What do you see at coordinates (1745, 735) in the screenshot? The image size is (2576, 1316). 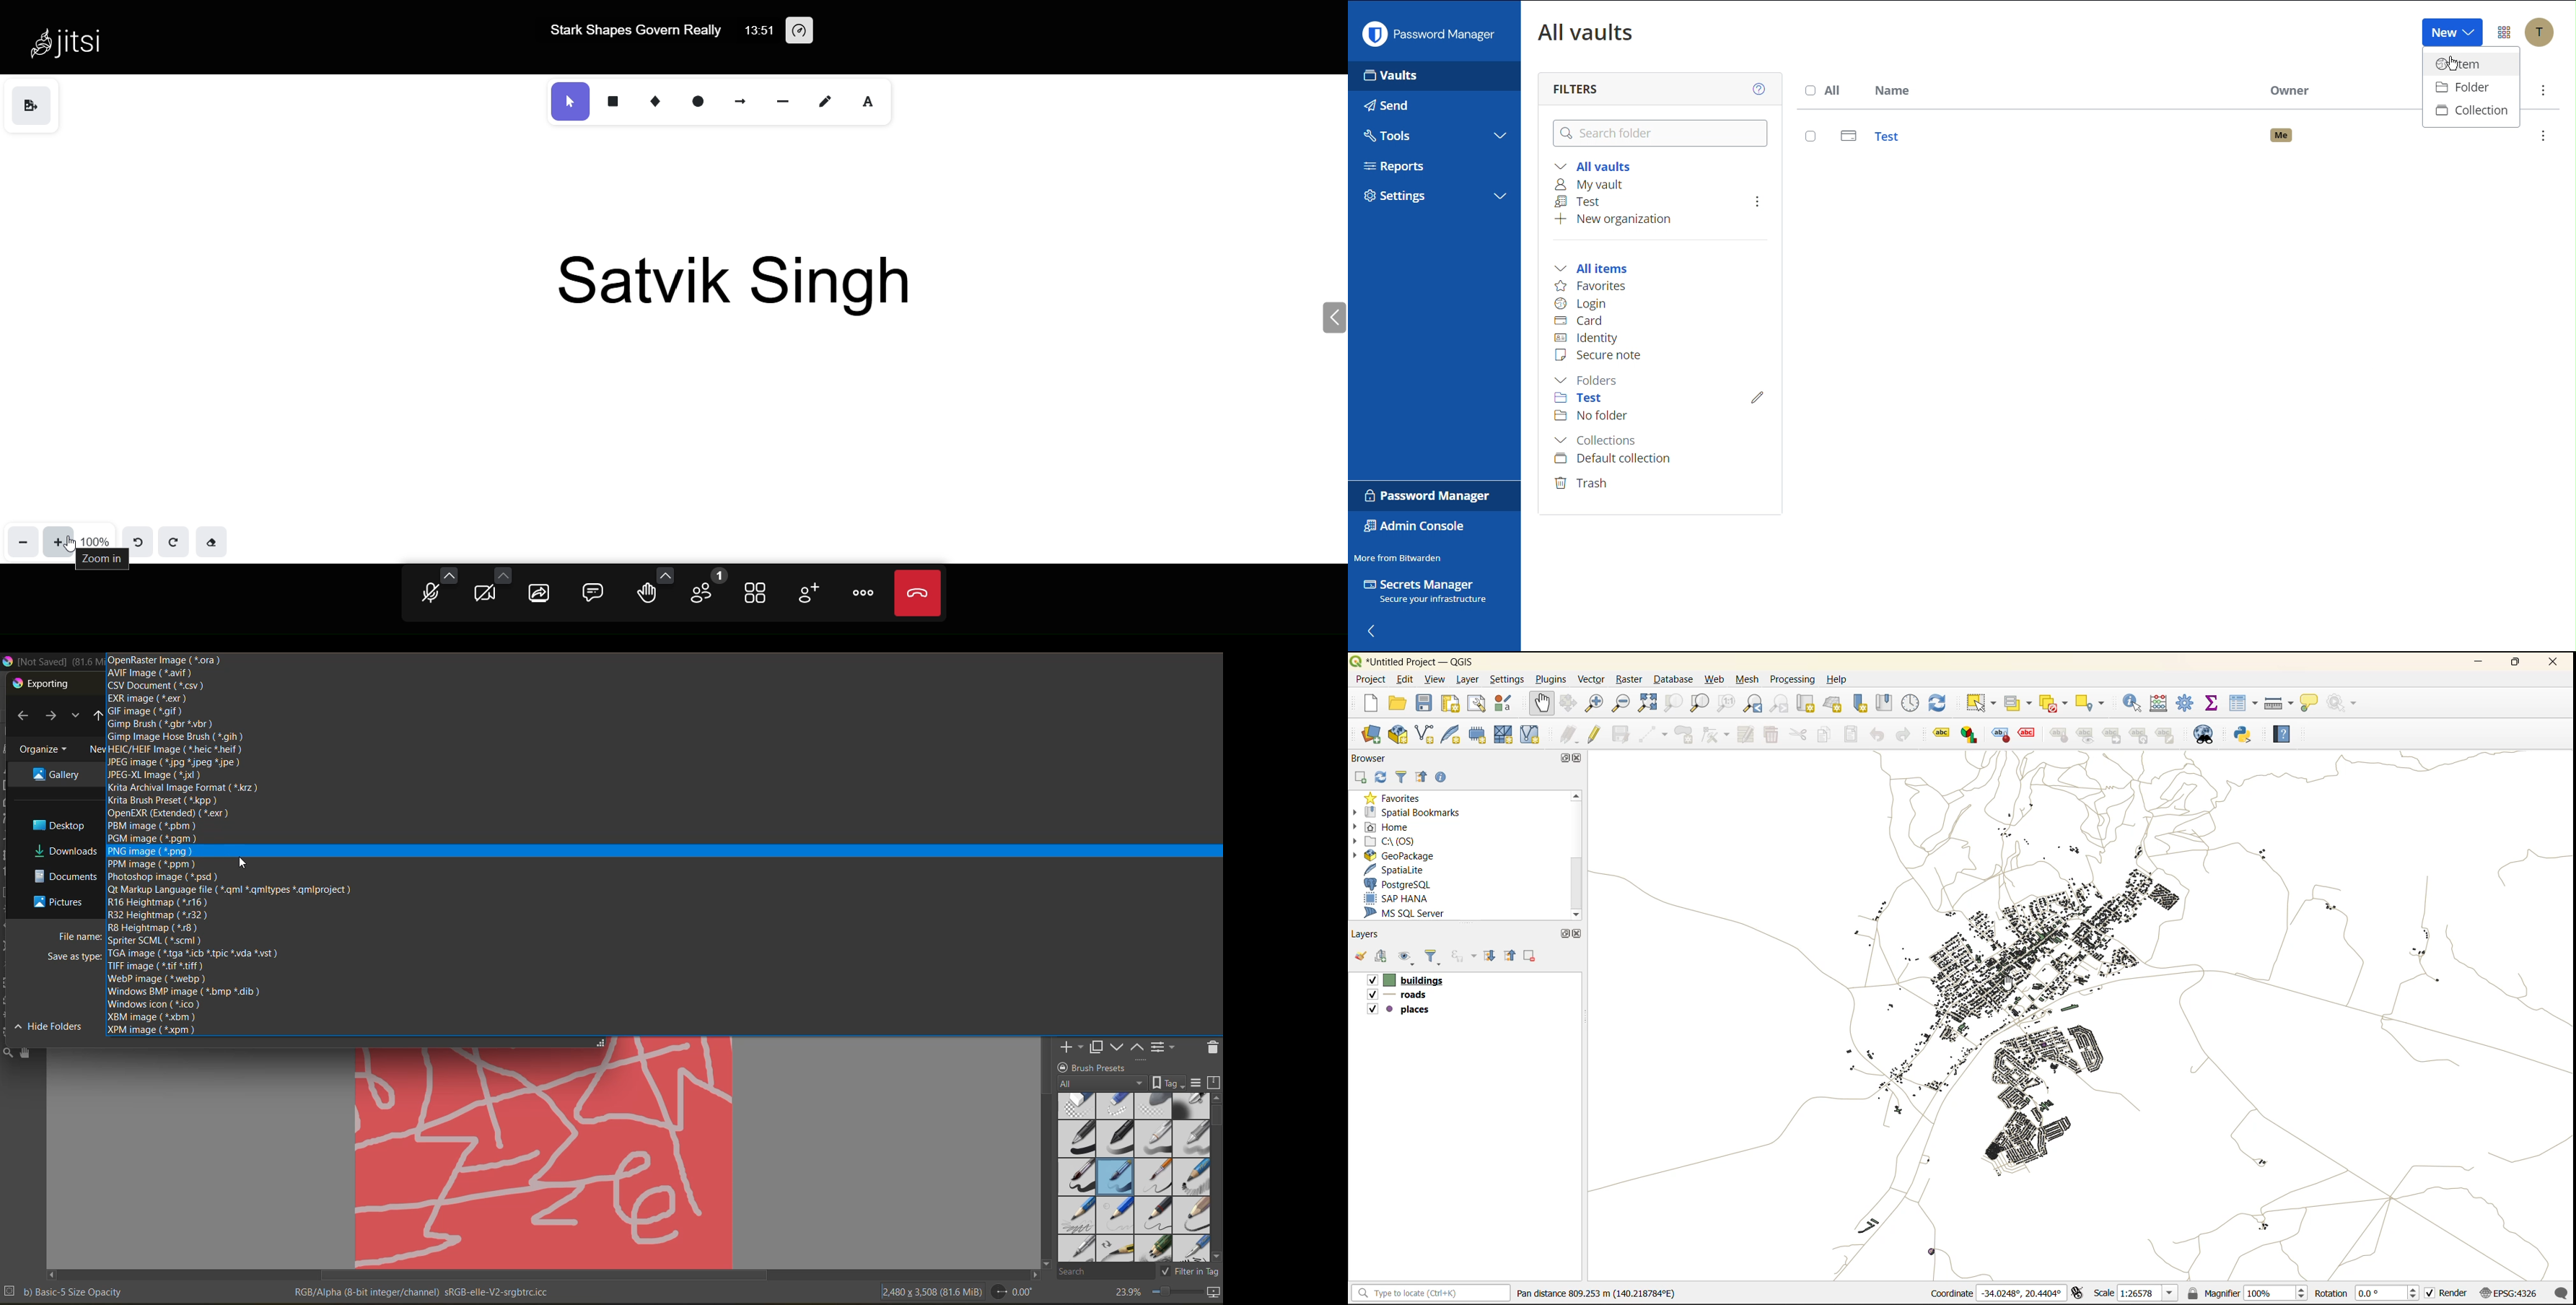 I see `modify` at bounding box center [1745, 735].